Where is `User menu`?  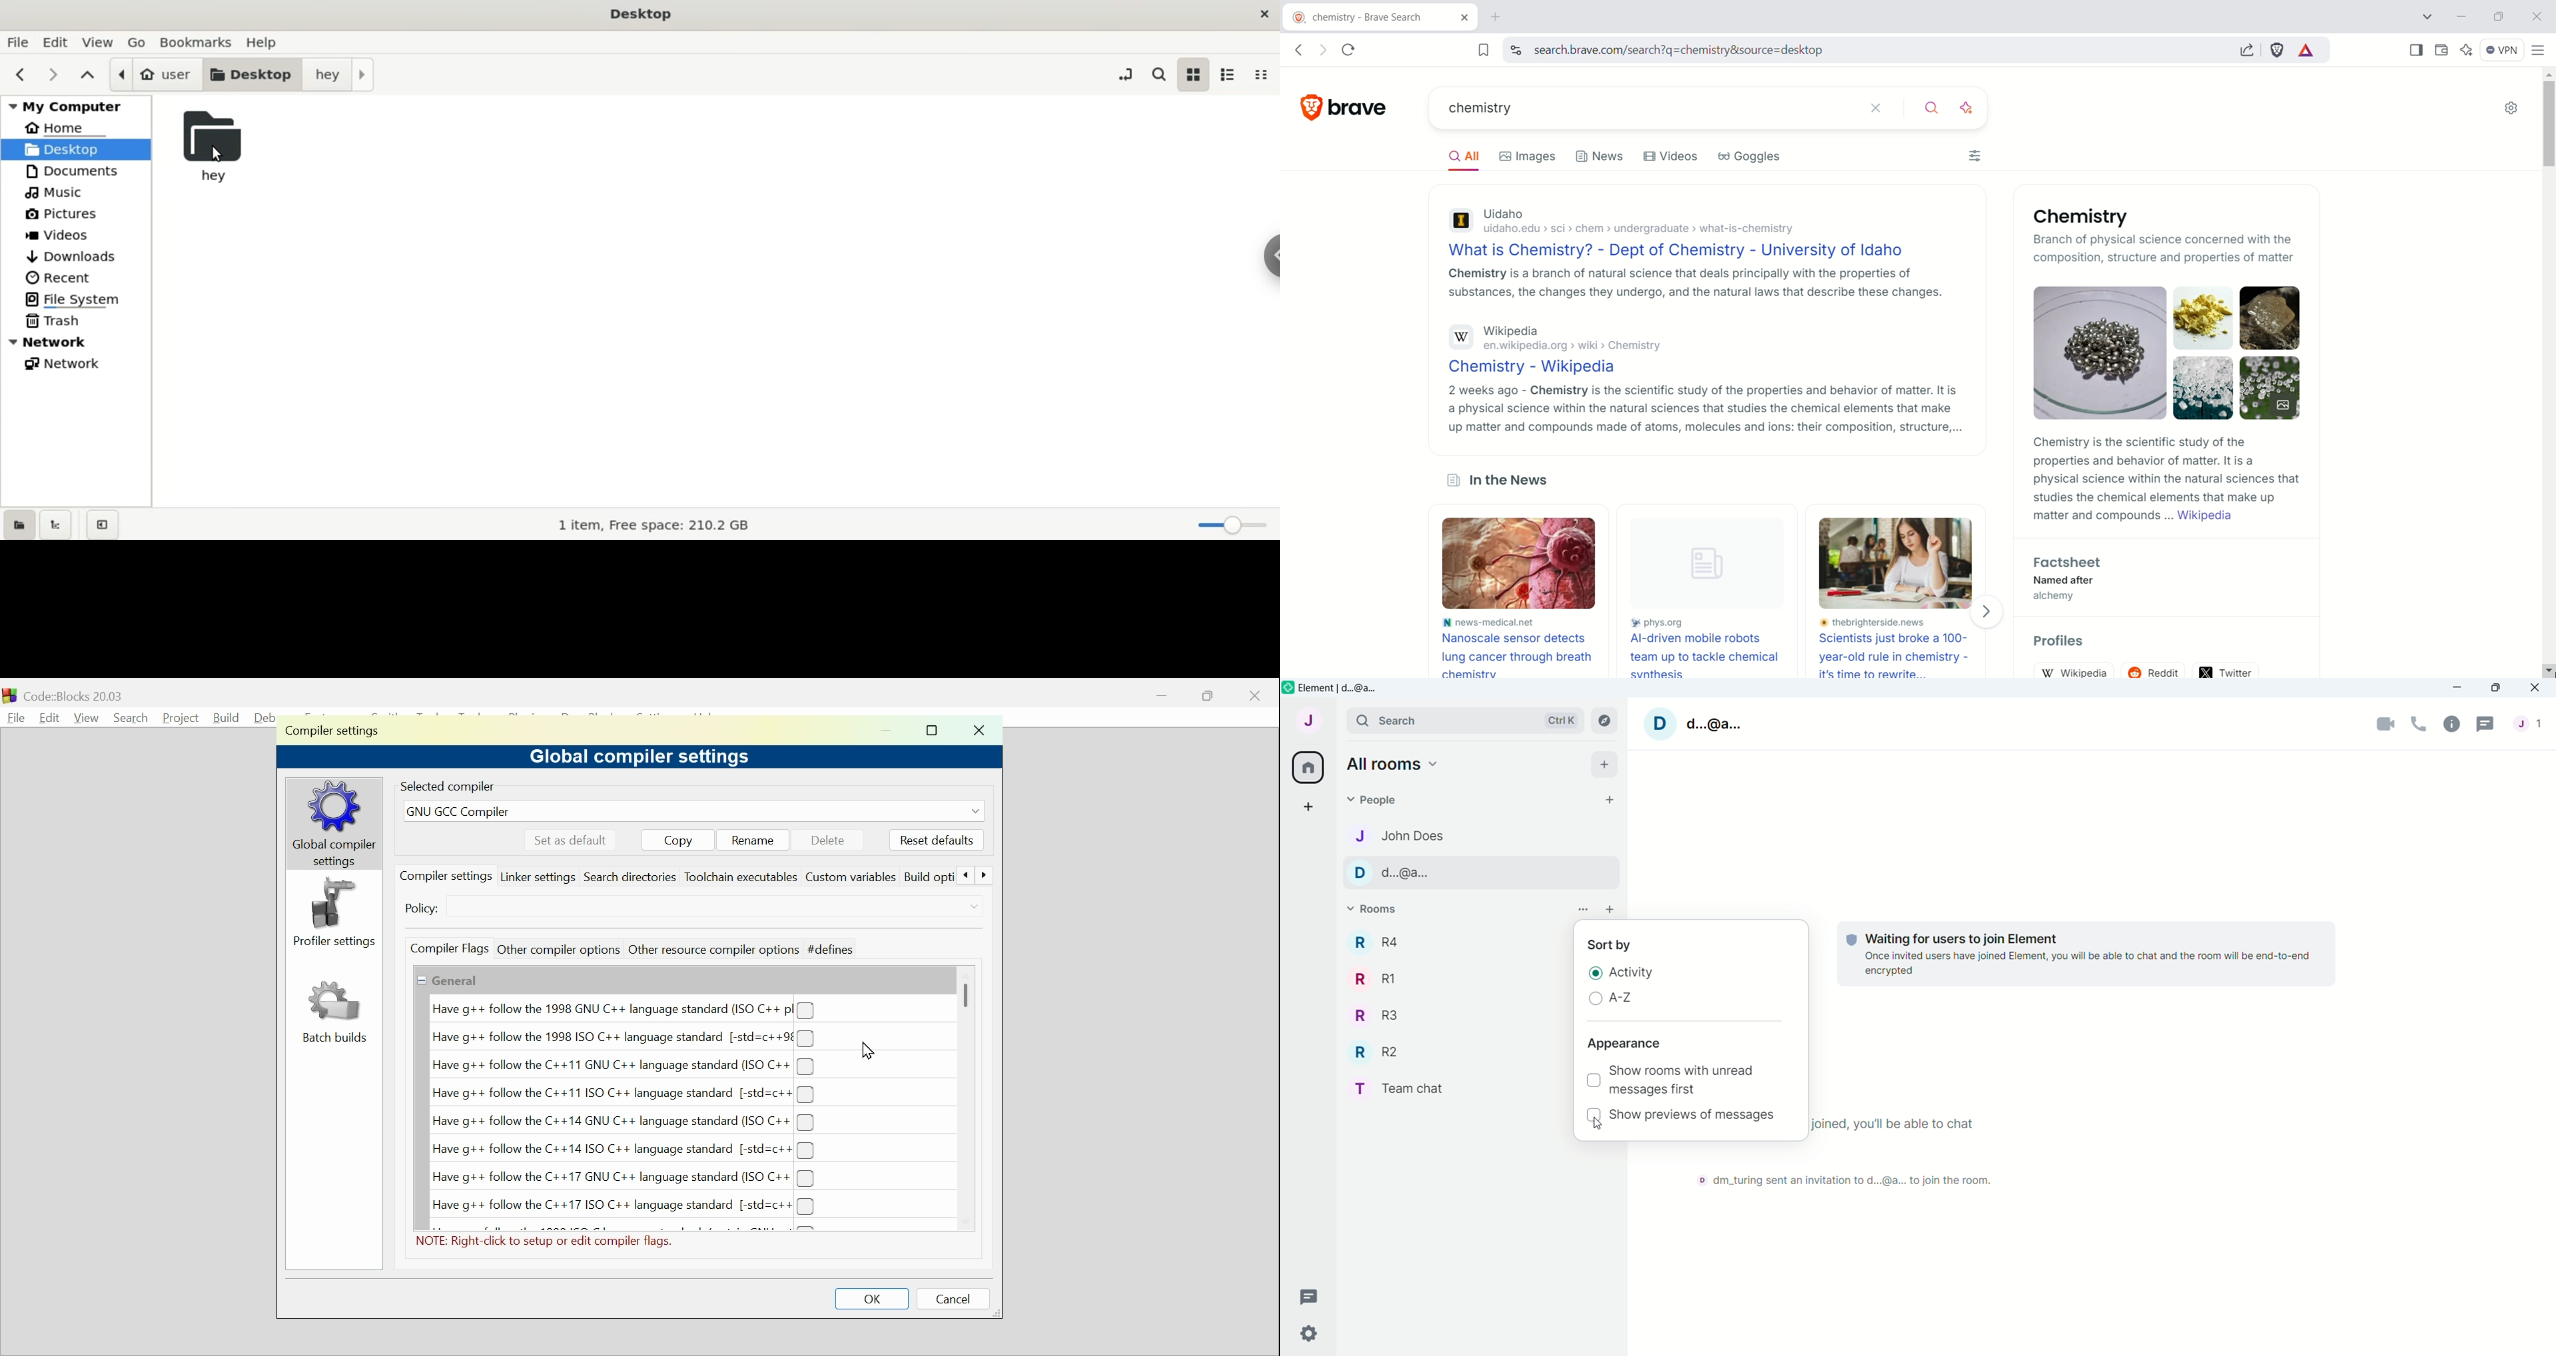
User menu is located at coordinates (1309, 719).